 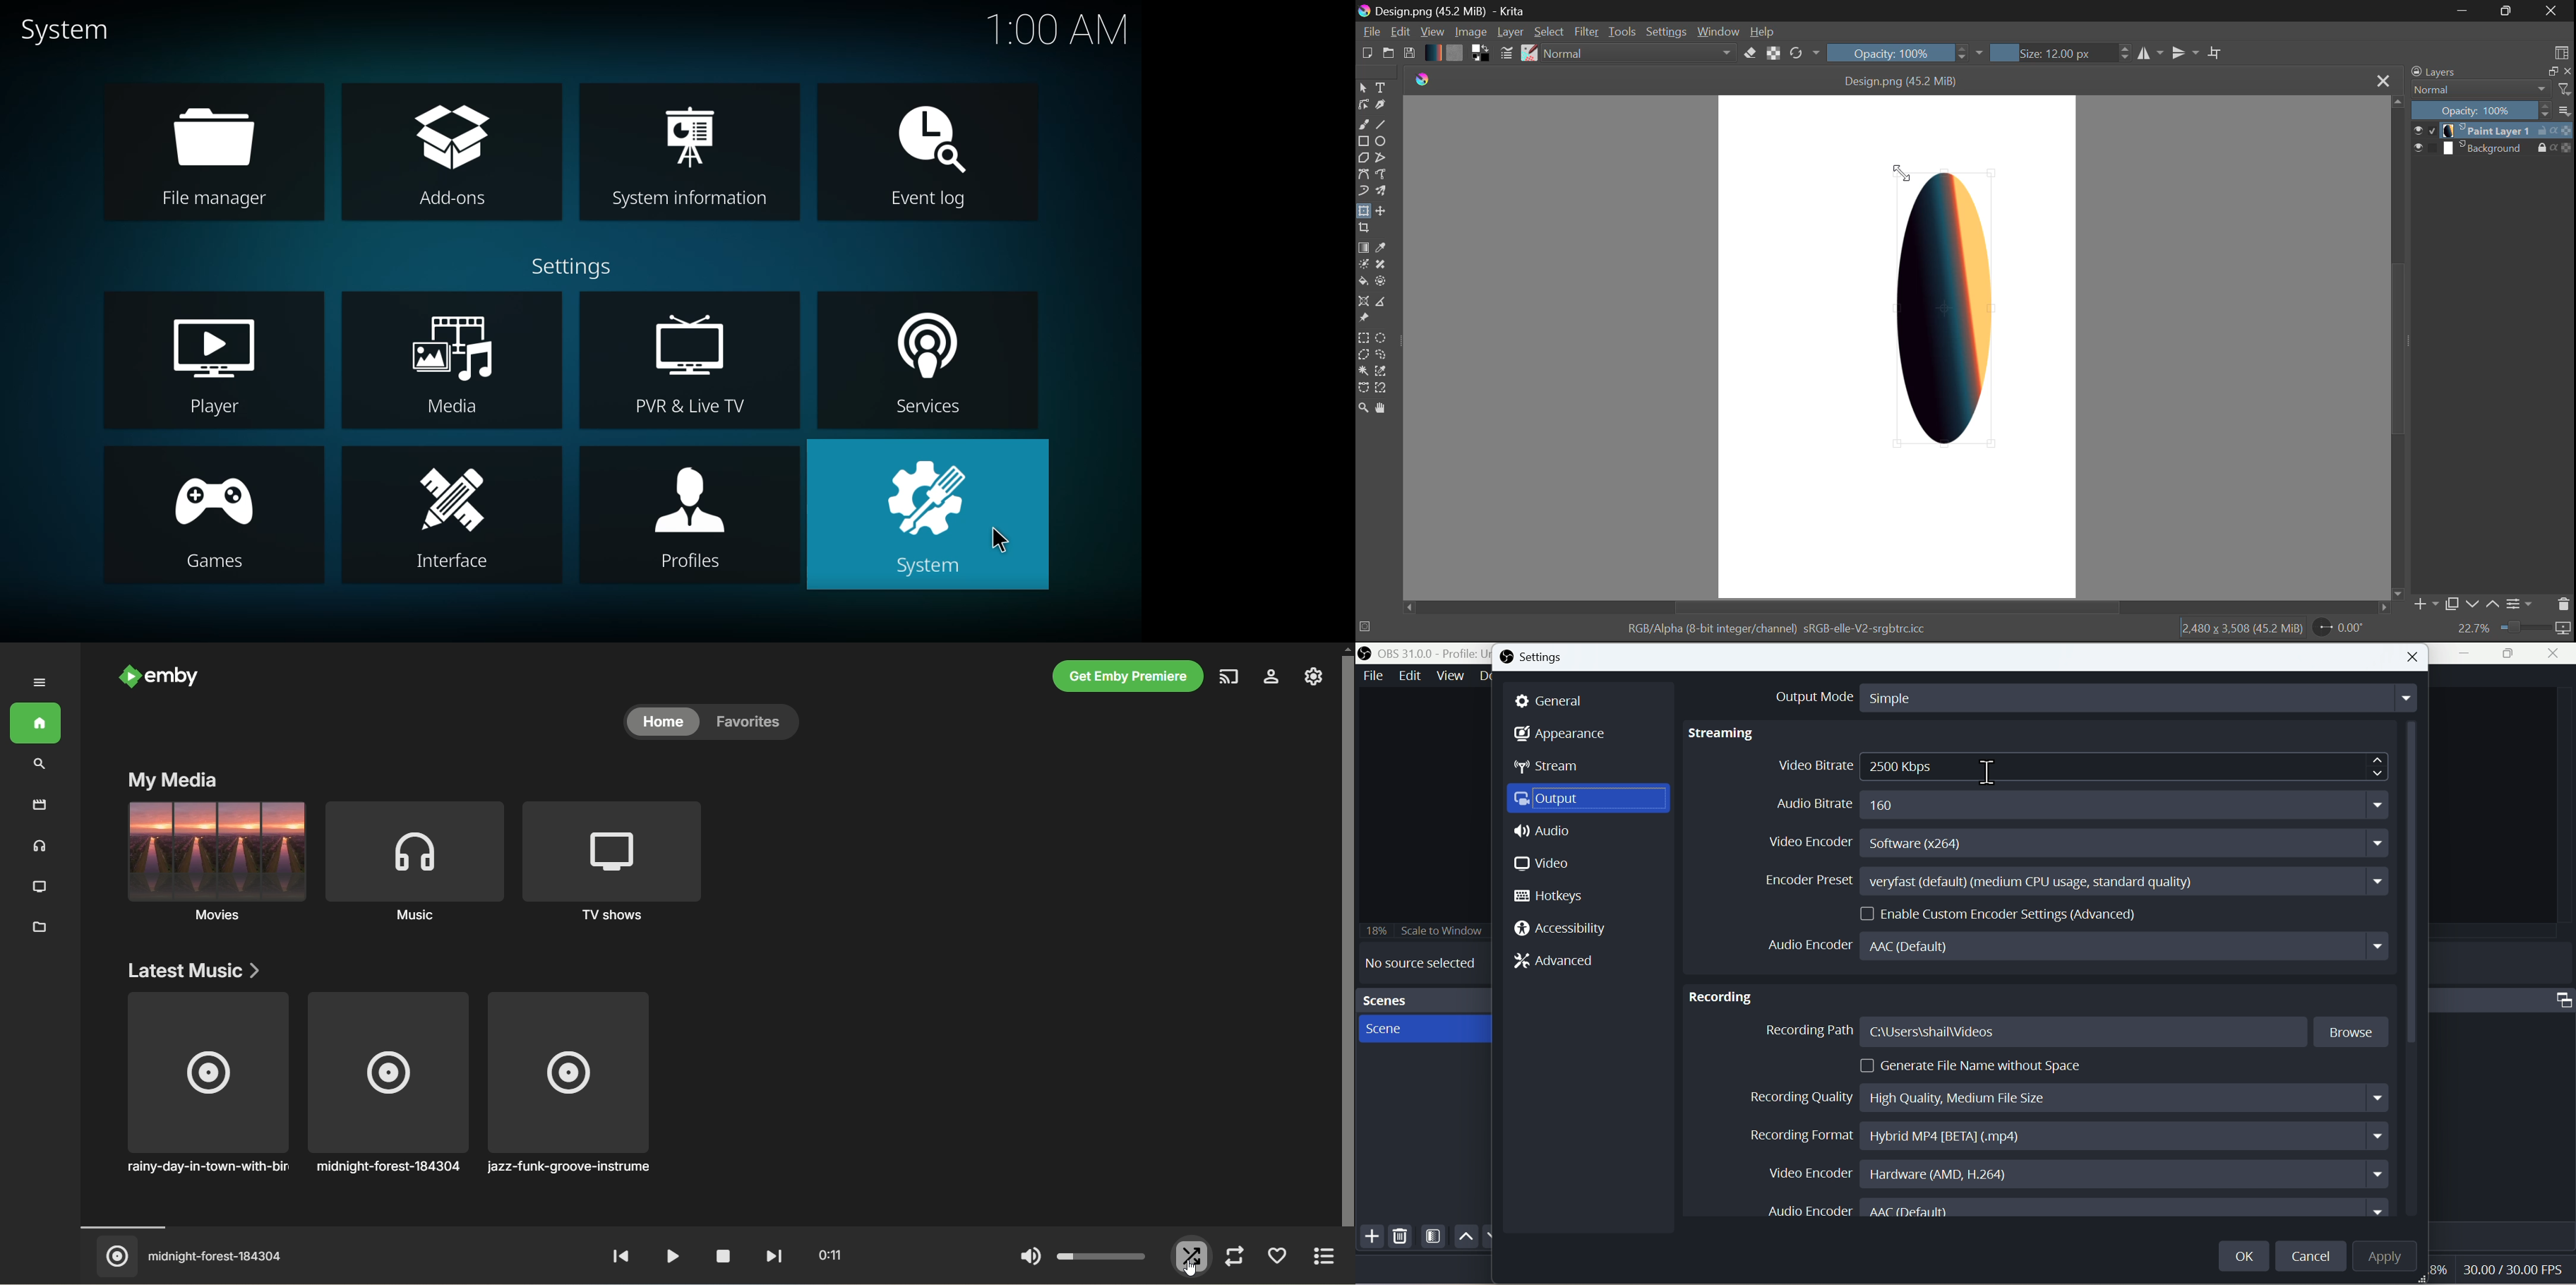 What do you see at coordinates (717, 1256) in the screenshot?
I see `stop` at bounding box center [717, 1256].